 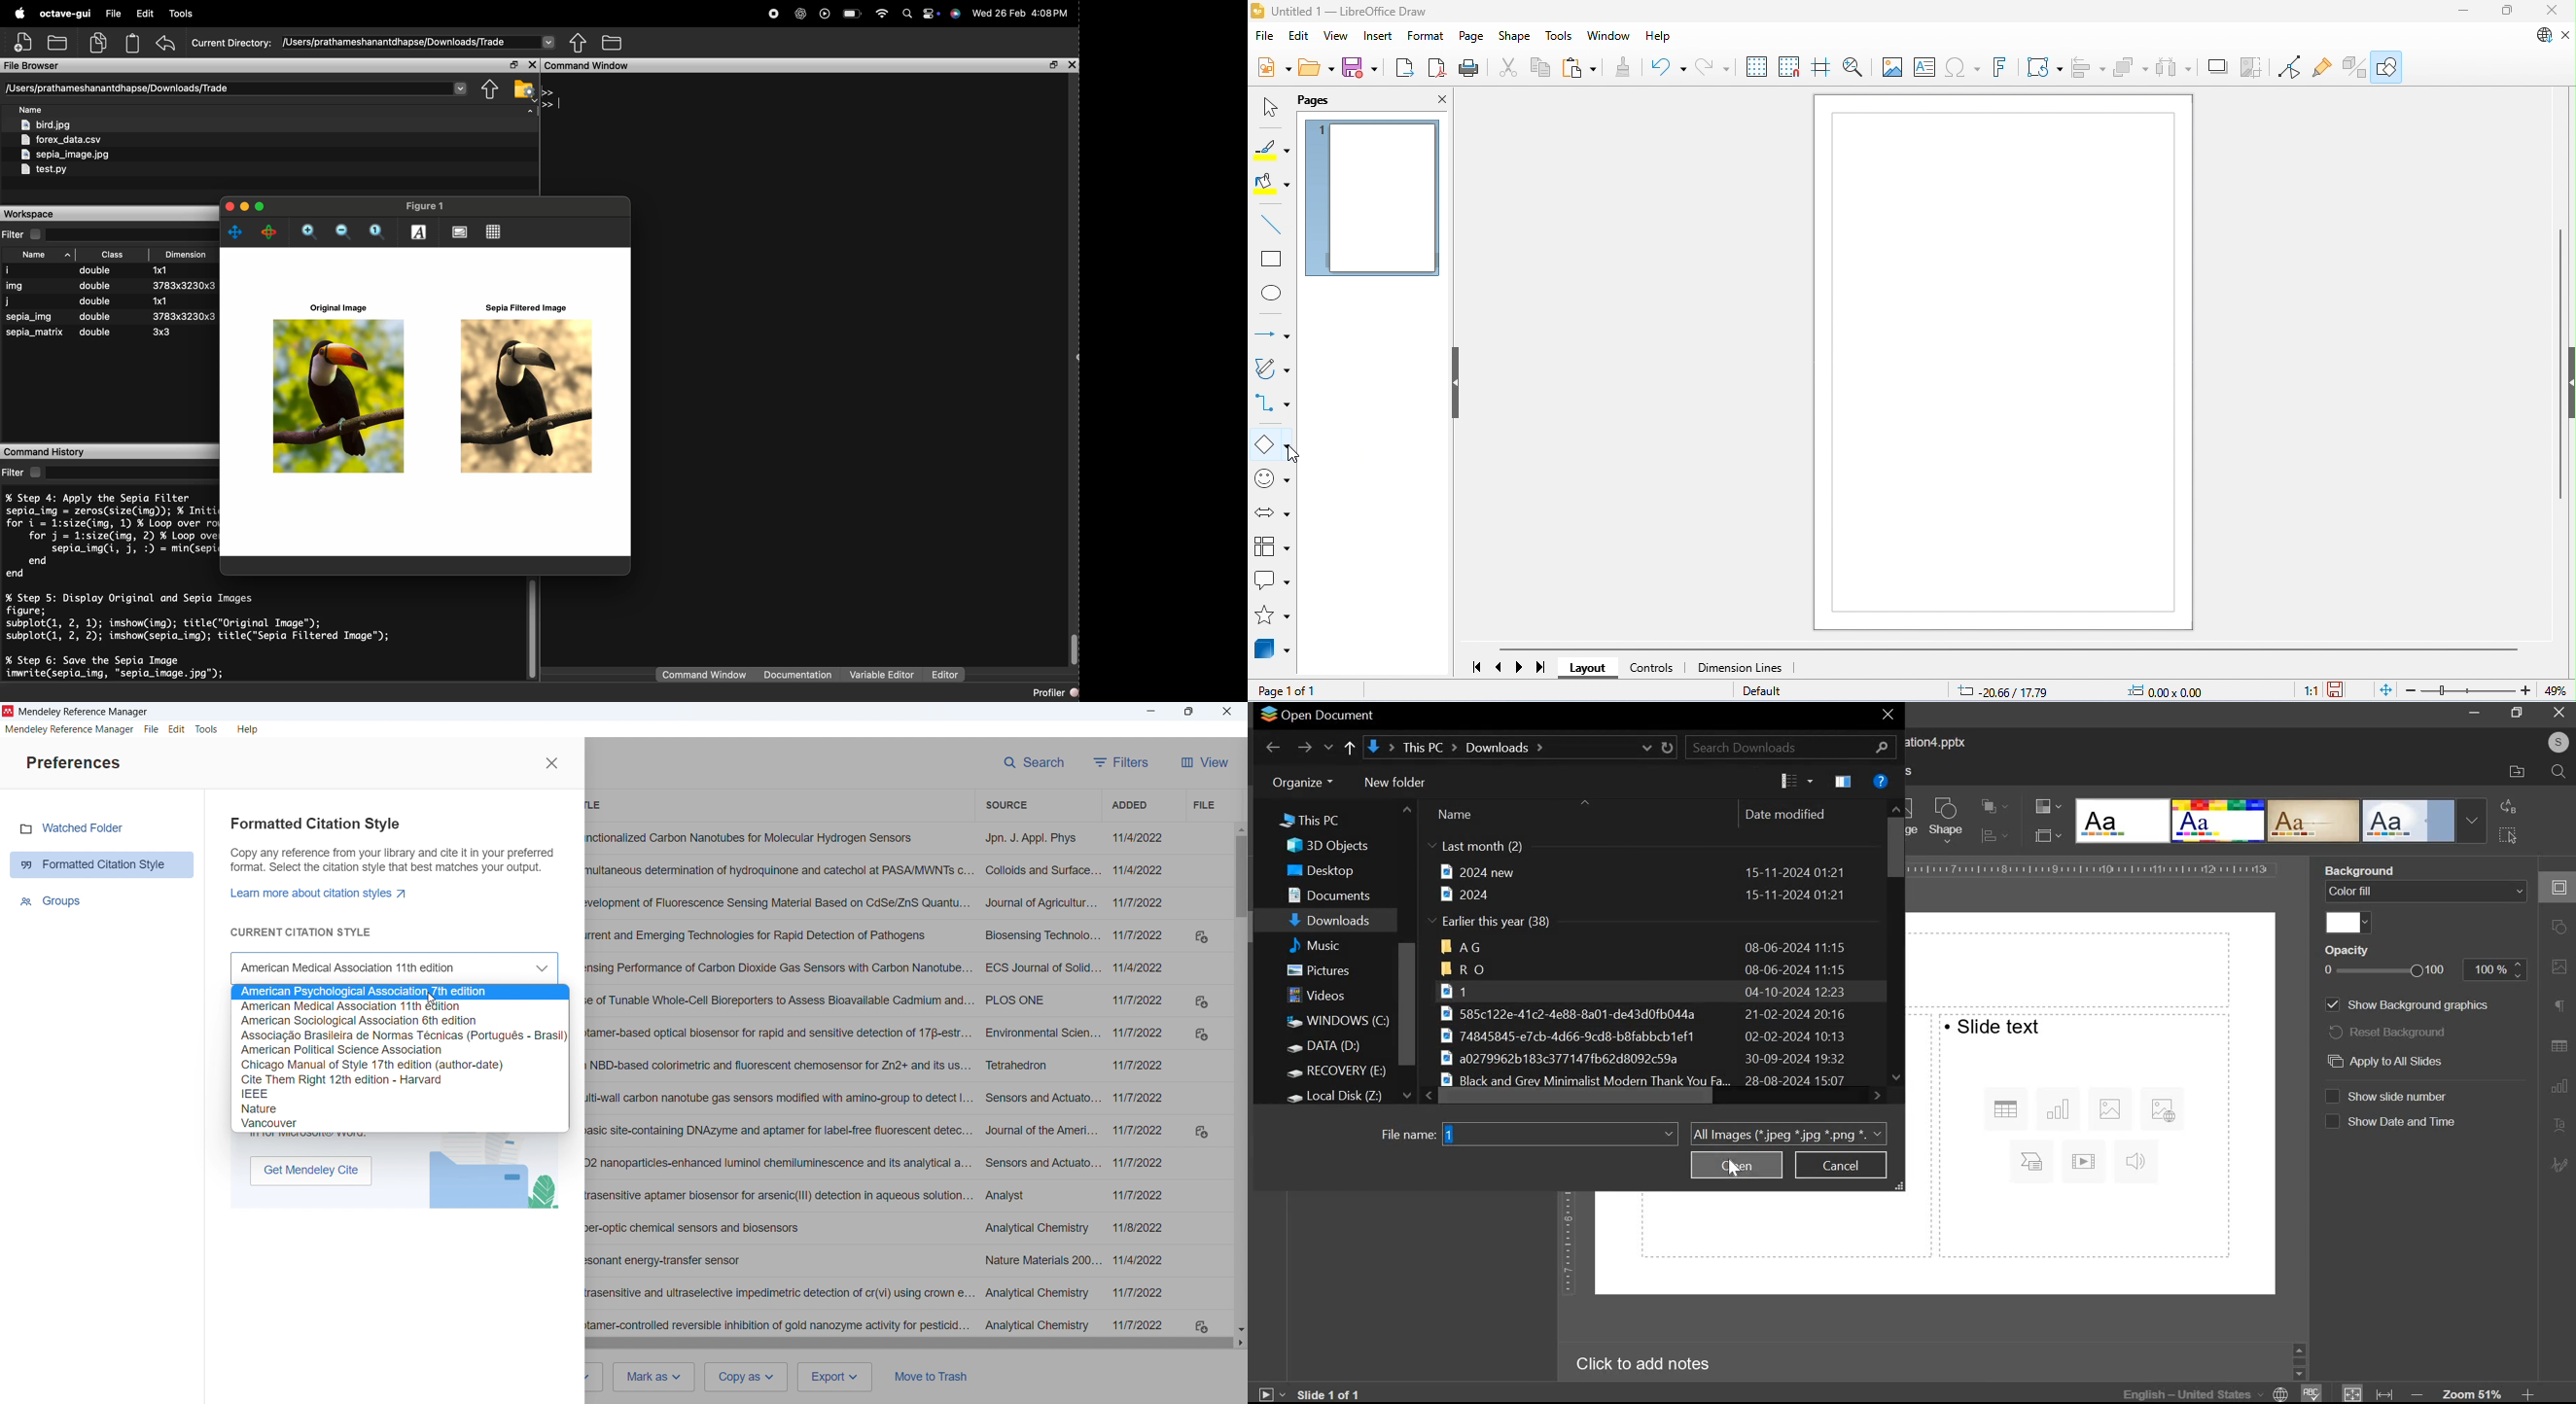 I want to click on opacity slider, so click(x=2387, y=971).